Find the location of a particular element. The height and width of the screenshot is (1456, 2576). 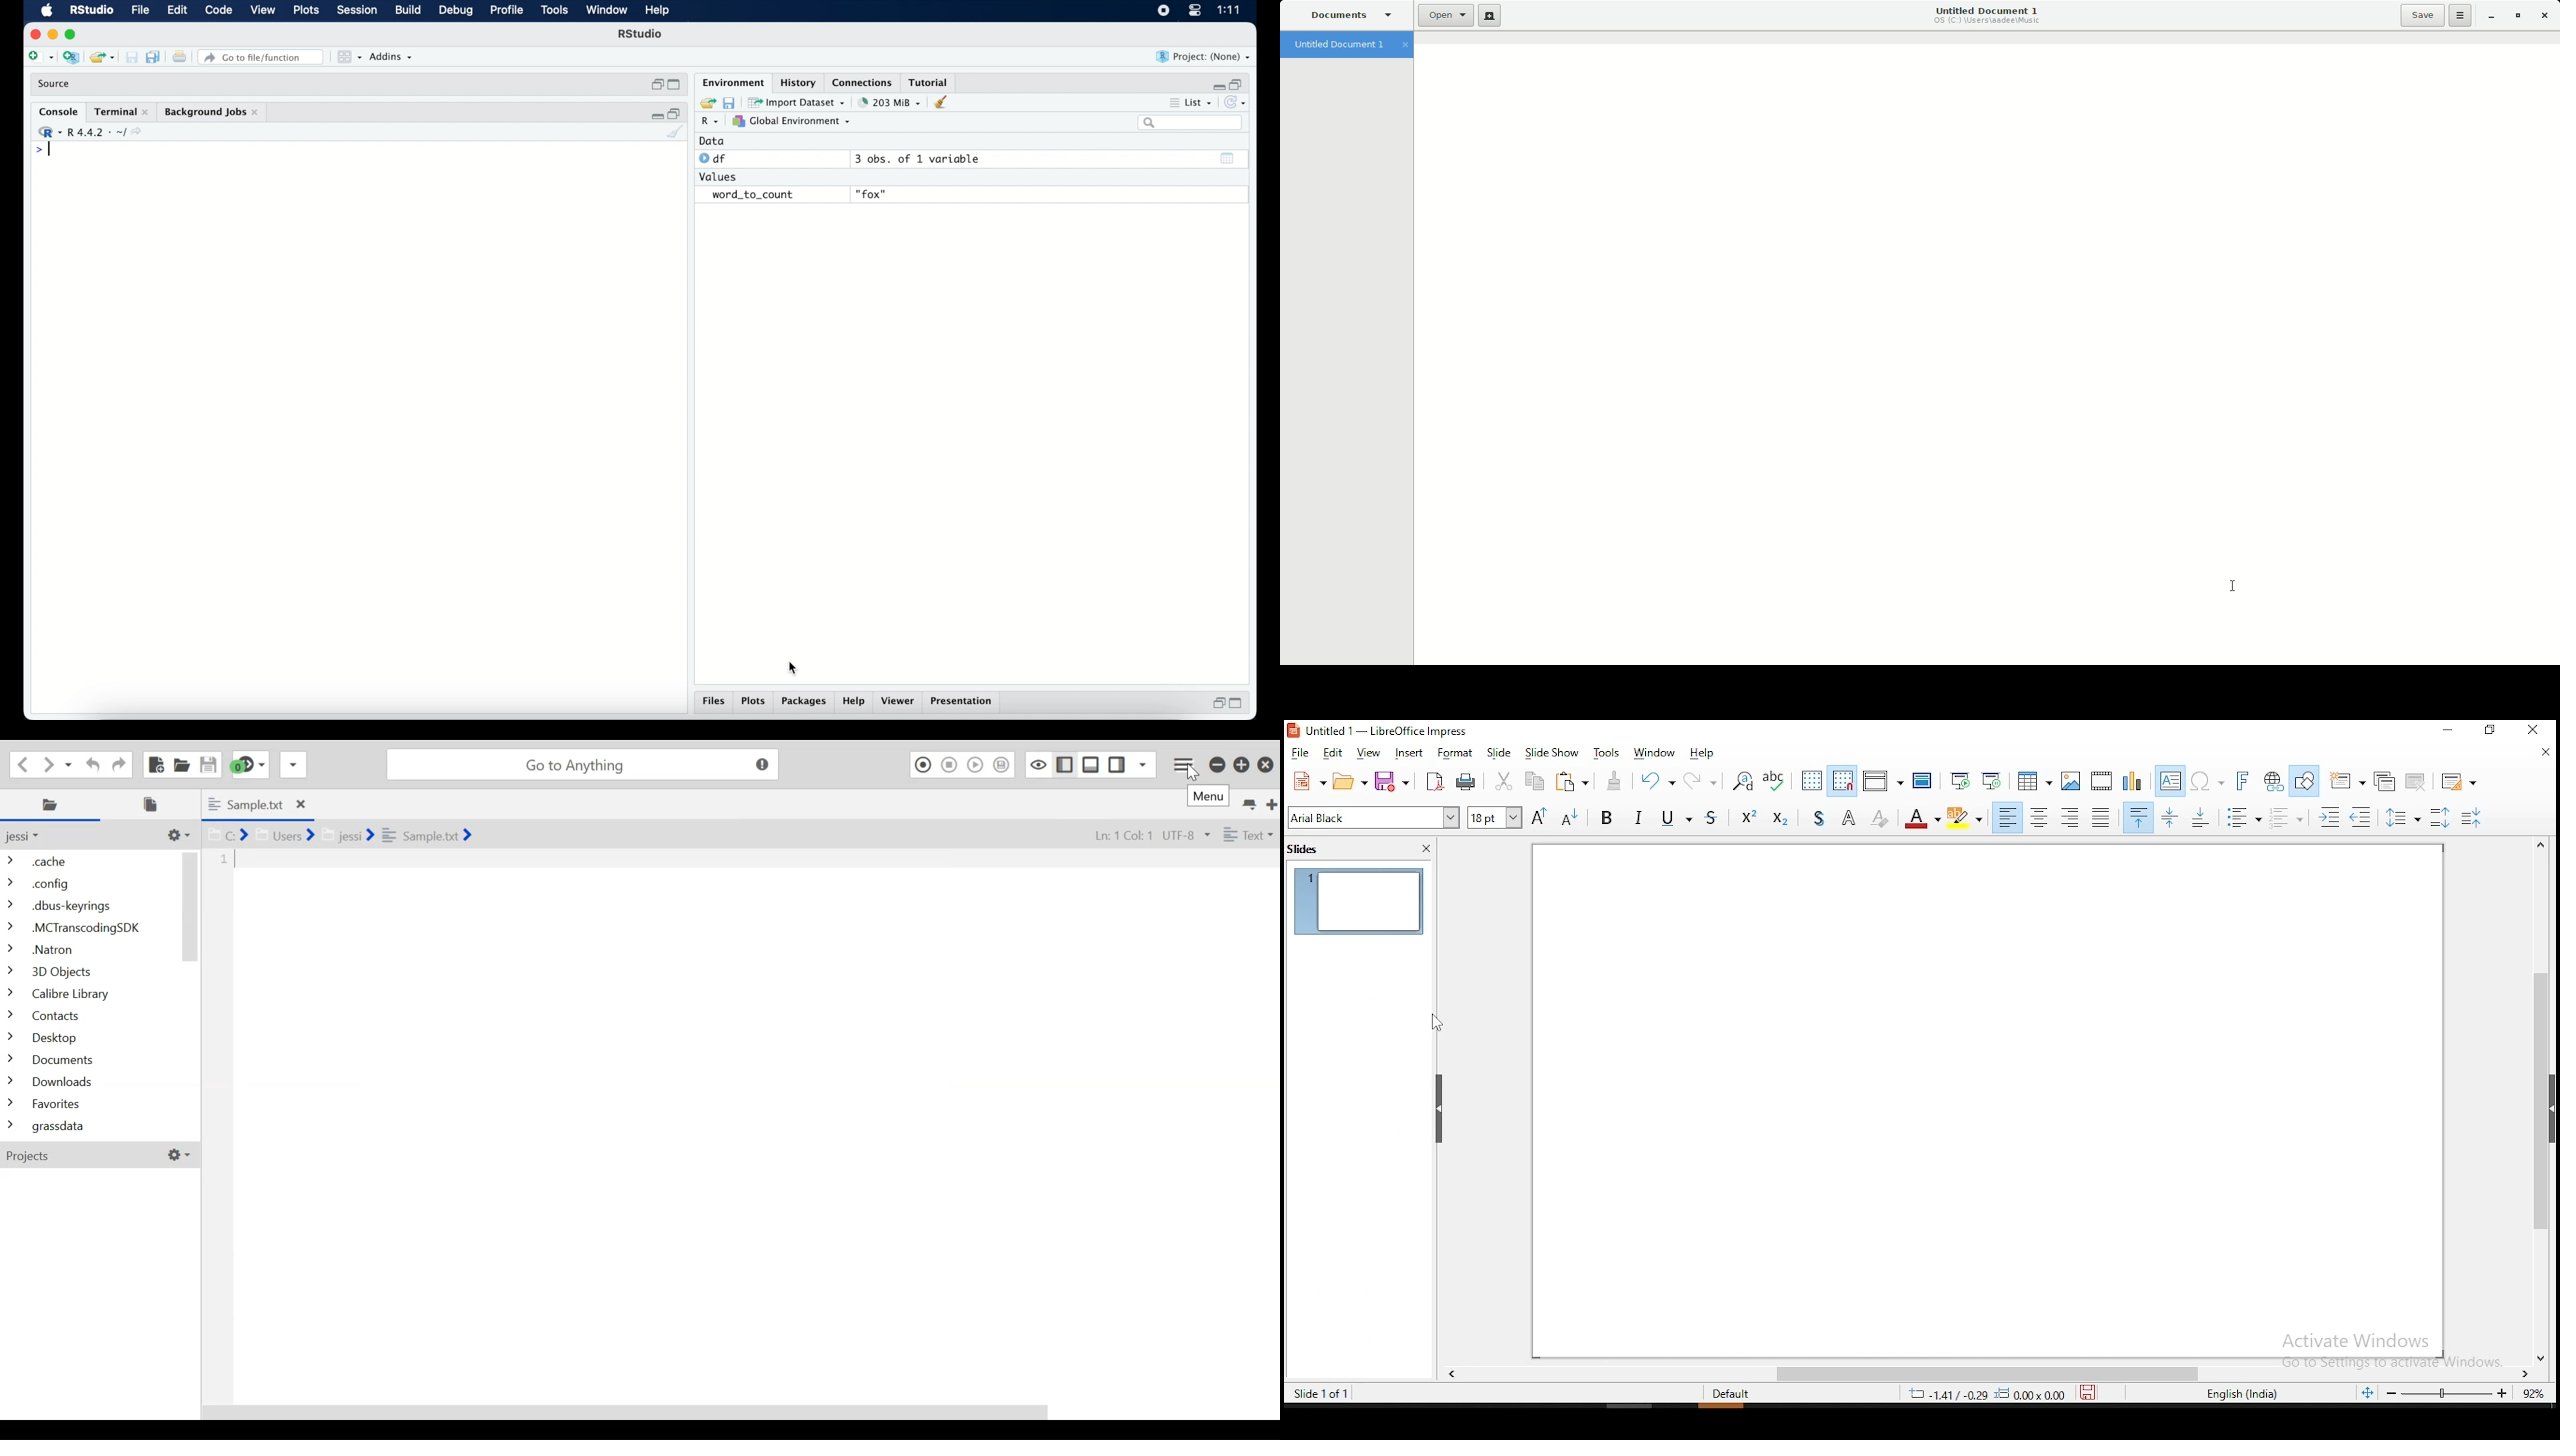

start from current slide is located at coordinates (1994, 780).